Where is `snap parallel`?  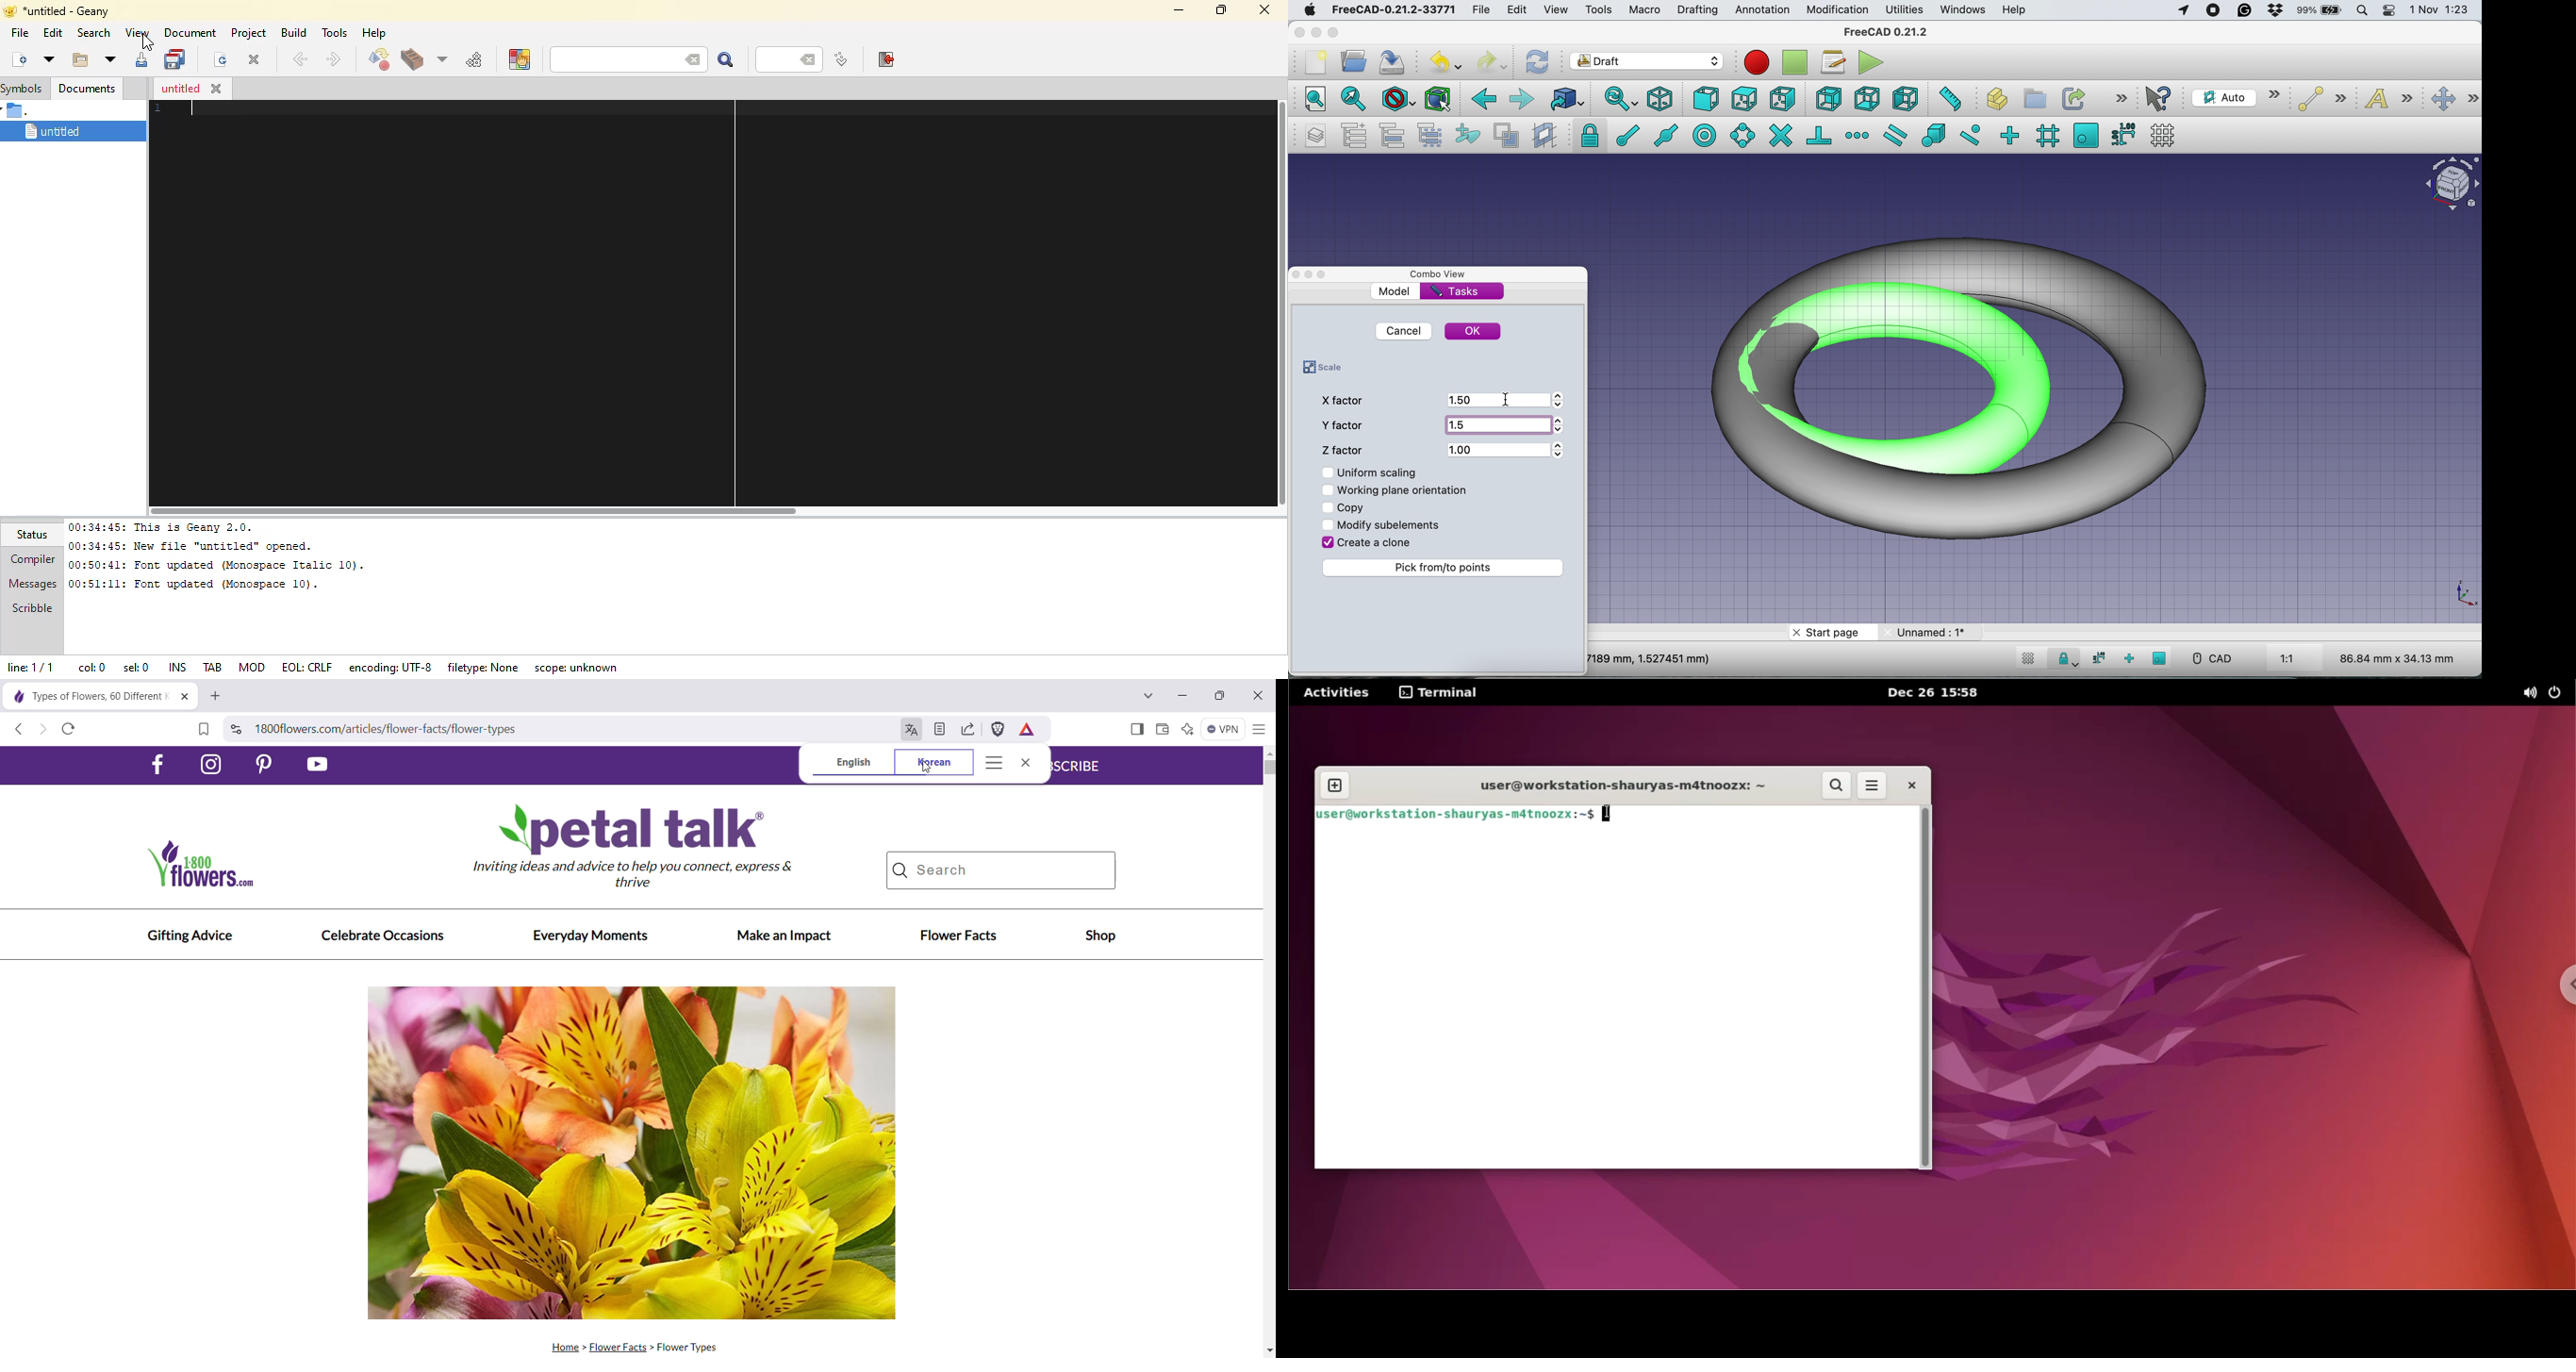
snap parallel is located at coordinates (1898, 135).